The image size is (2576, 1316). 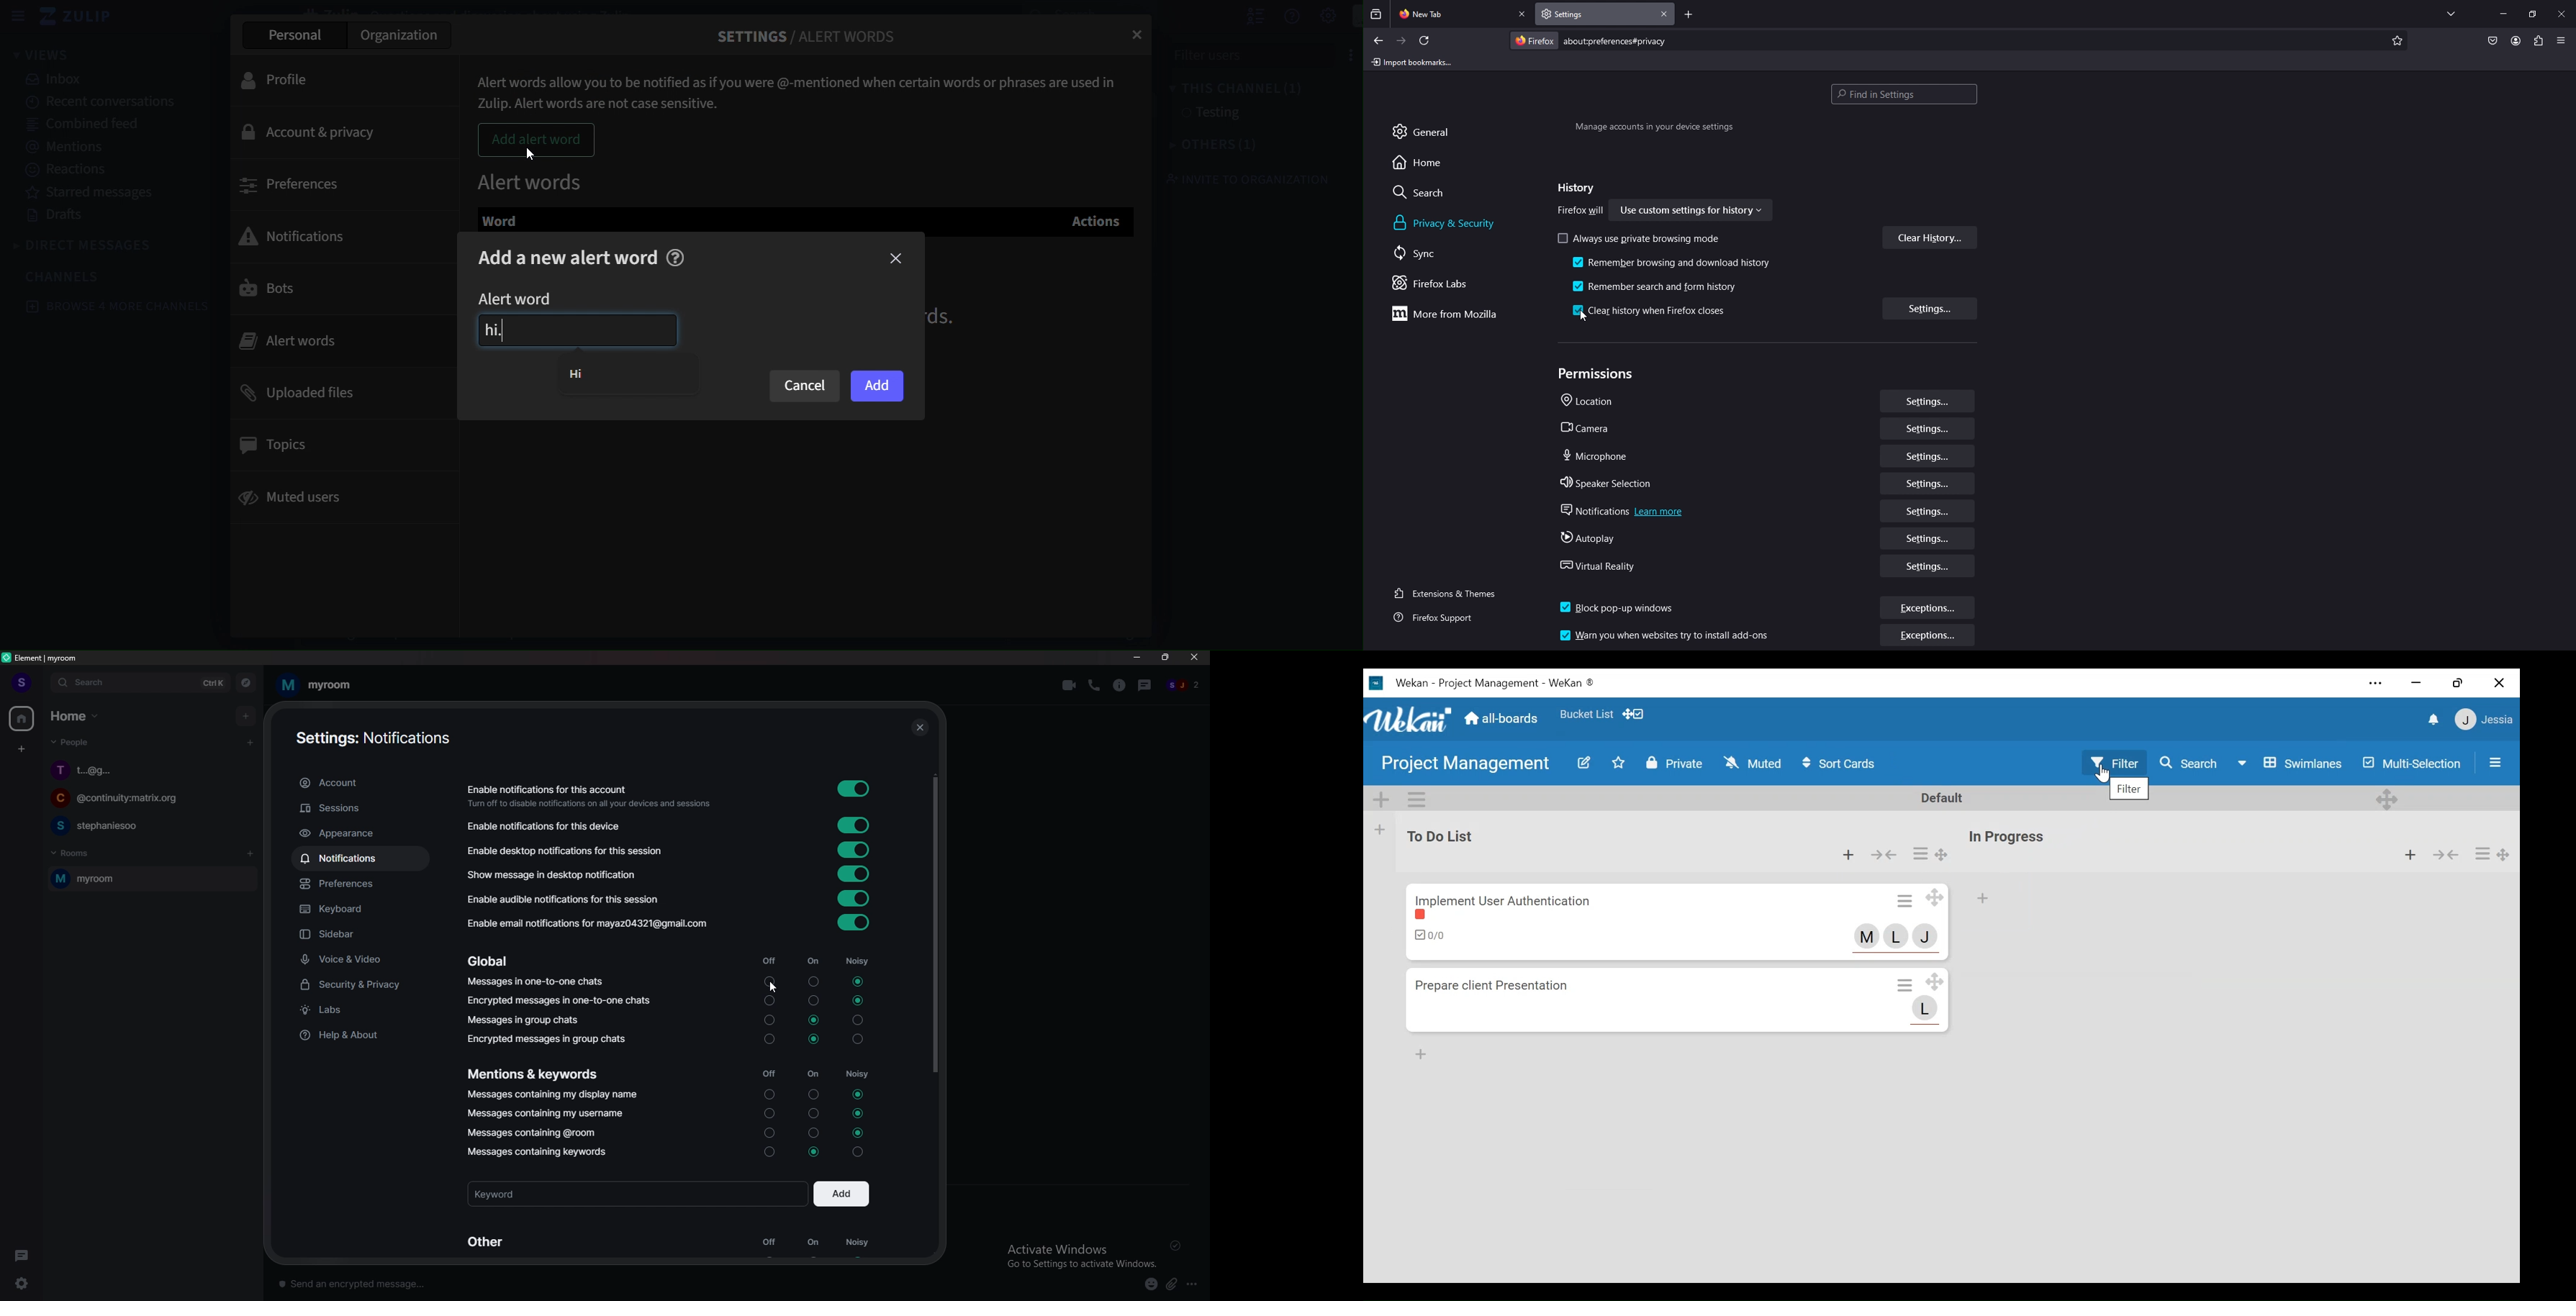 I want to click on Messages containing my display name, so click(x=554, y=1096).